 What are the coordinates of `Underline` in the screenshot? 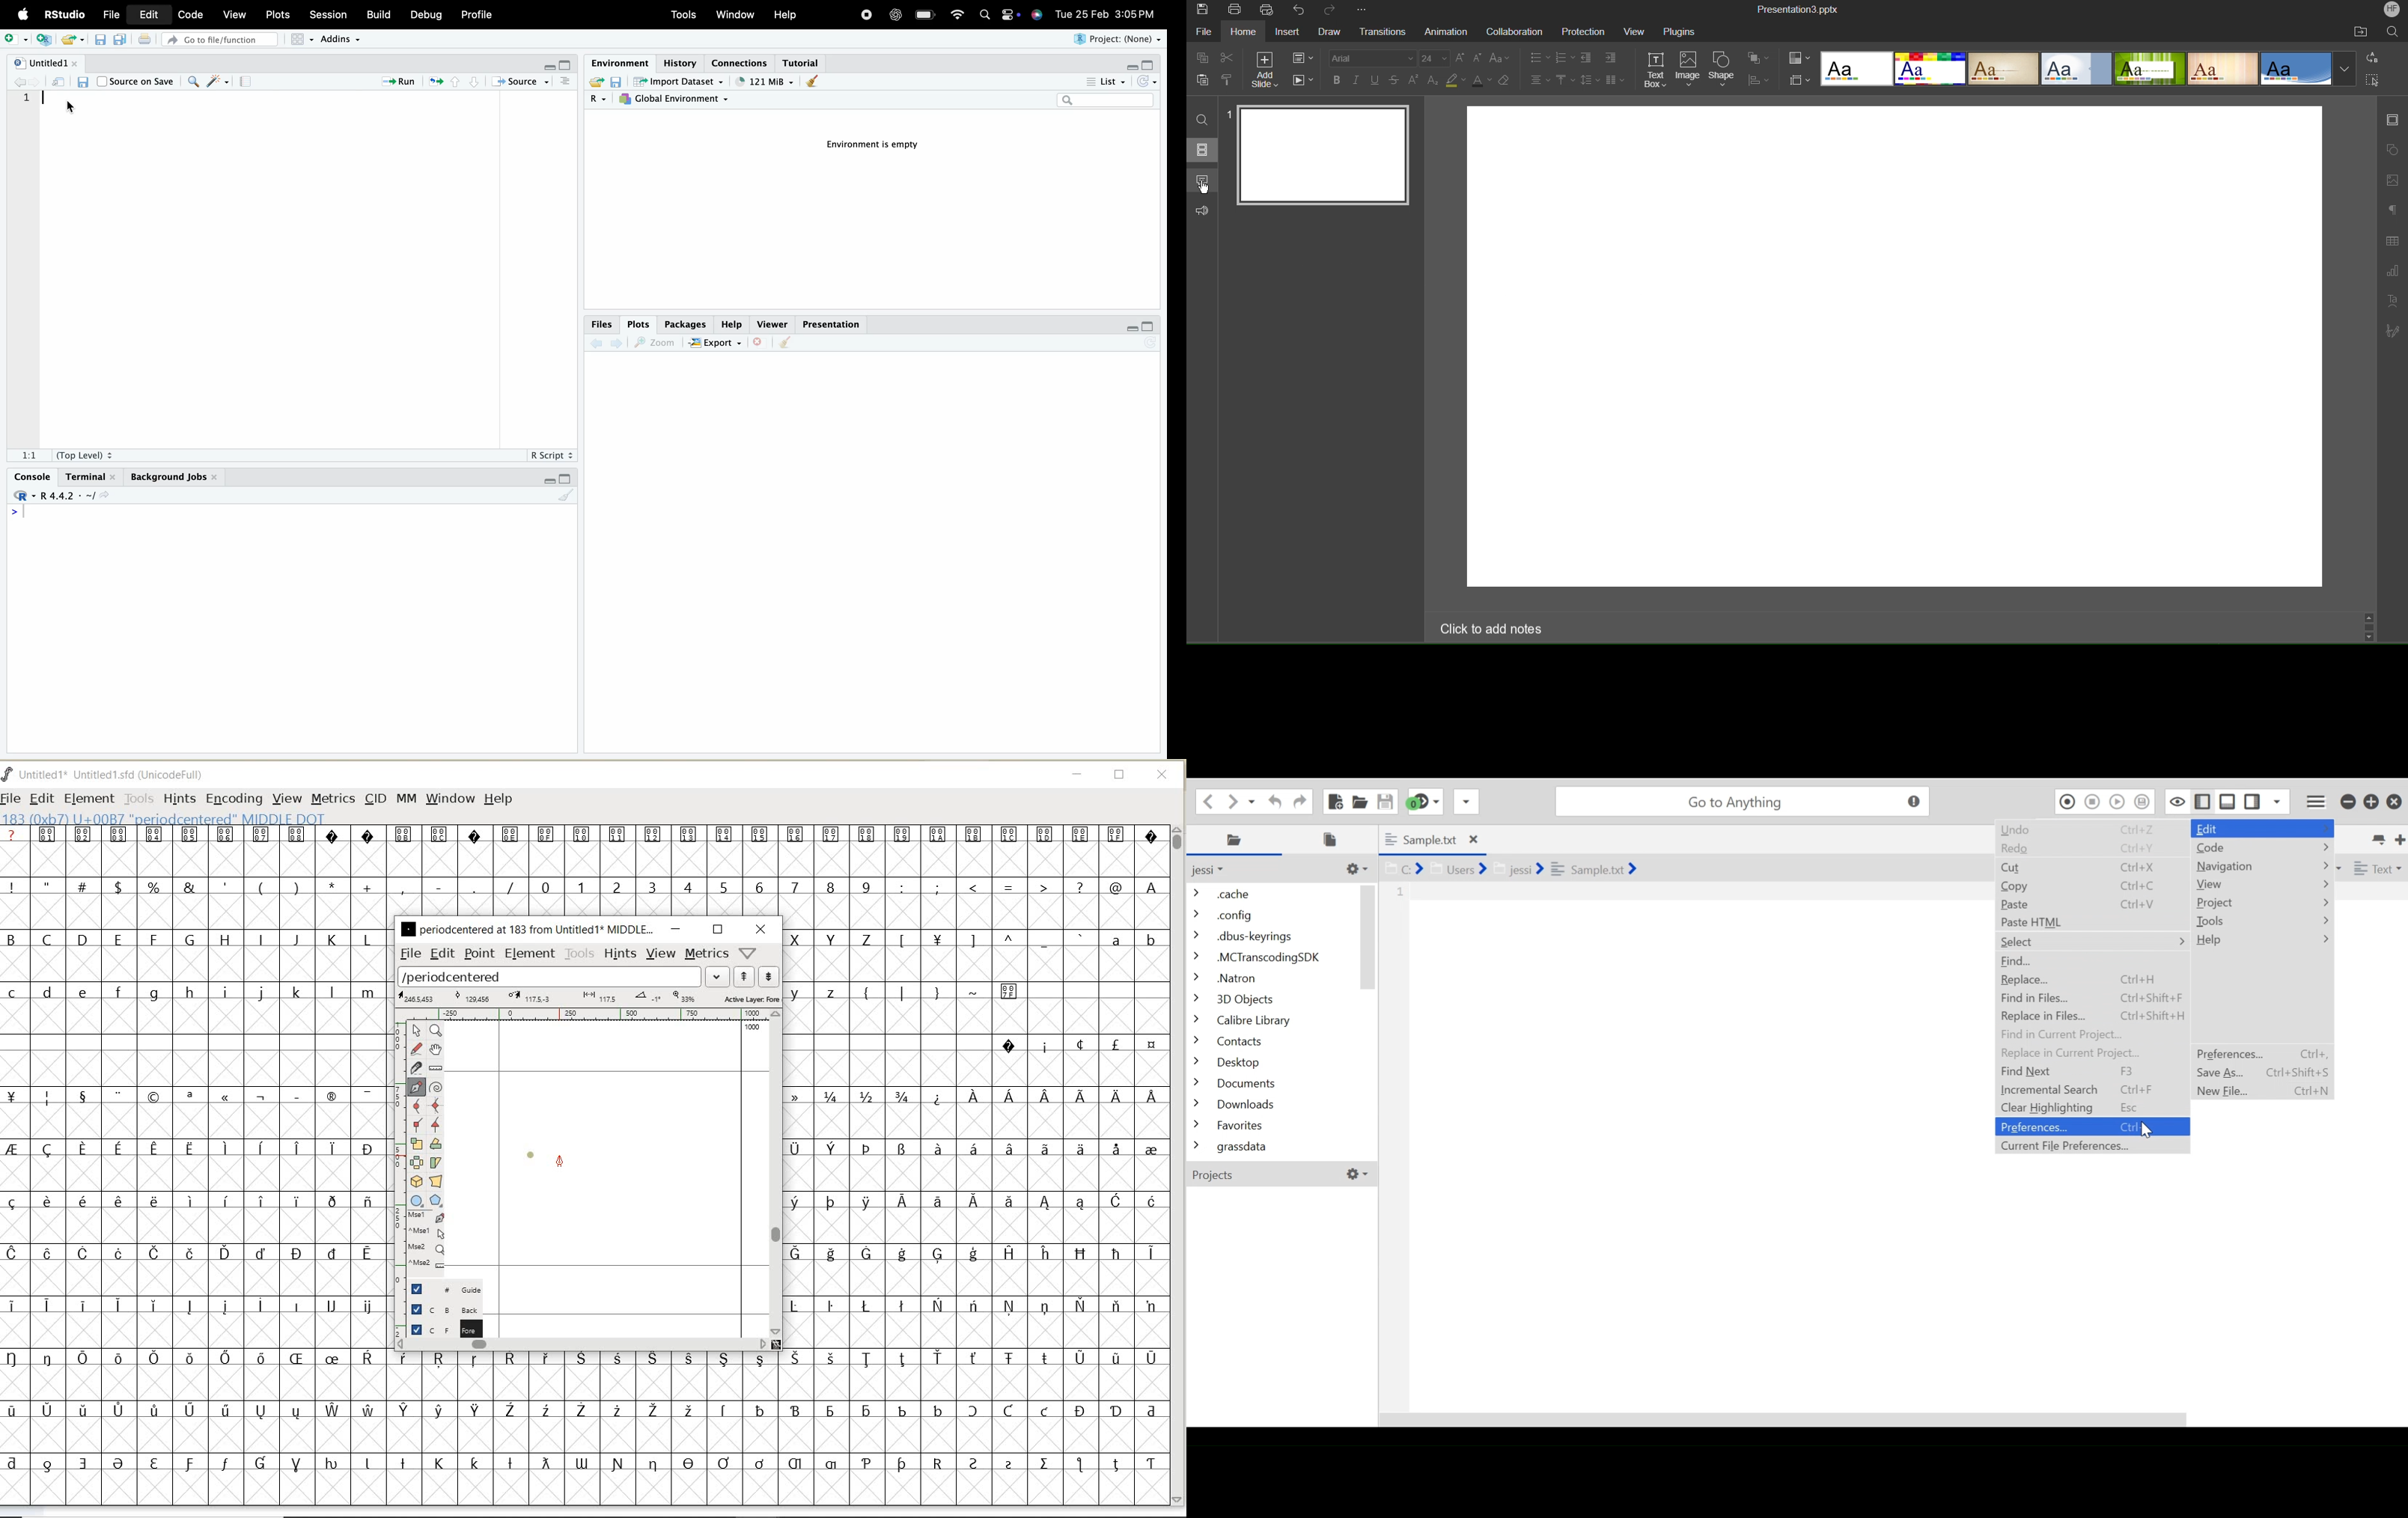 It's located at (1375, 80).